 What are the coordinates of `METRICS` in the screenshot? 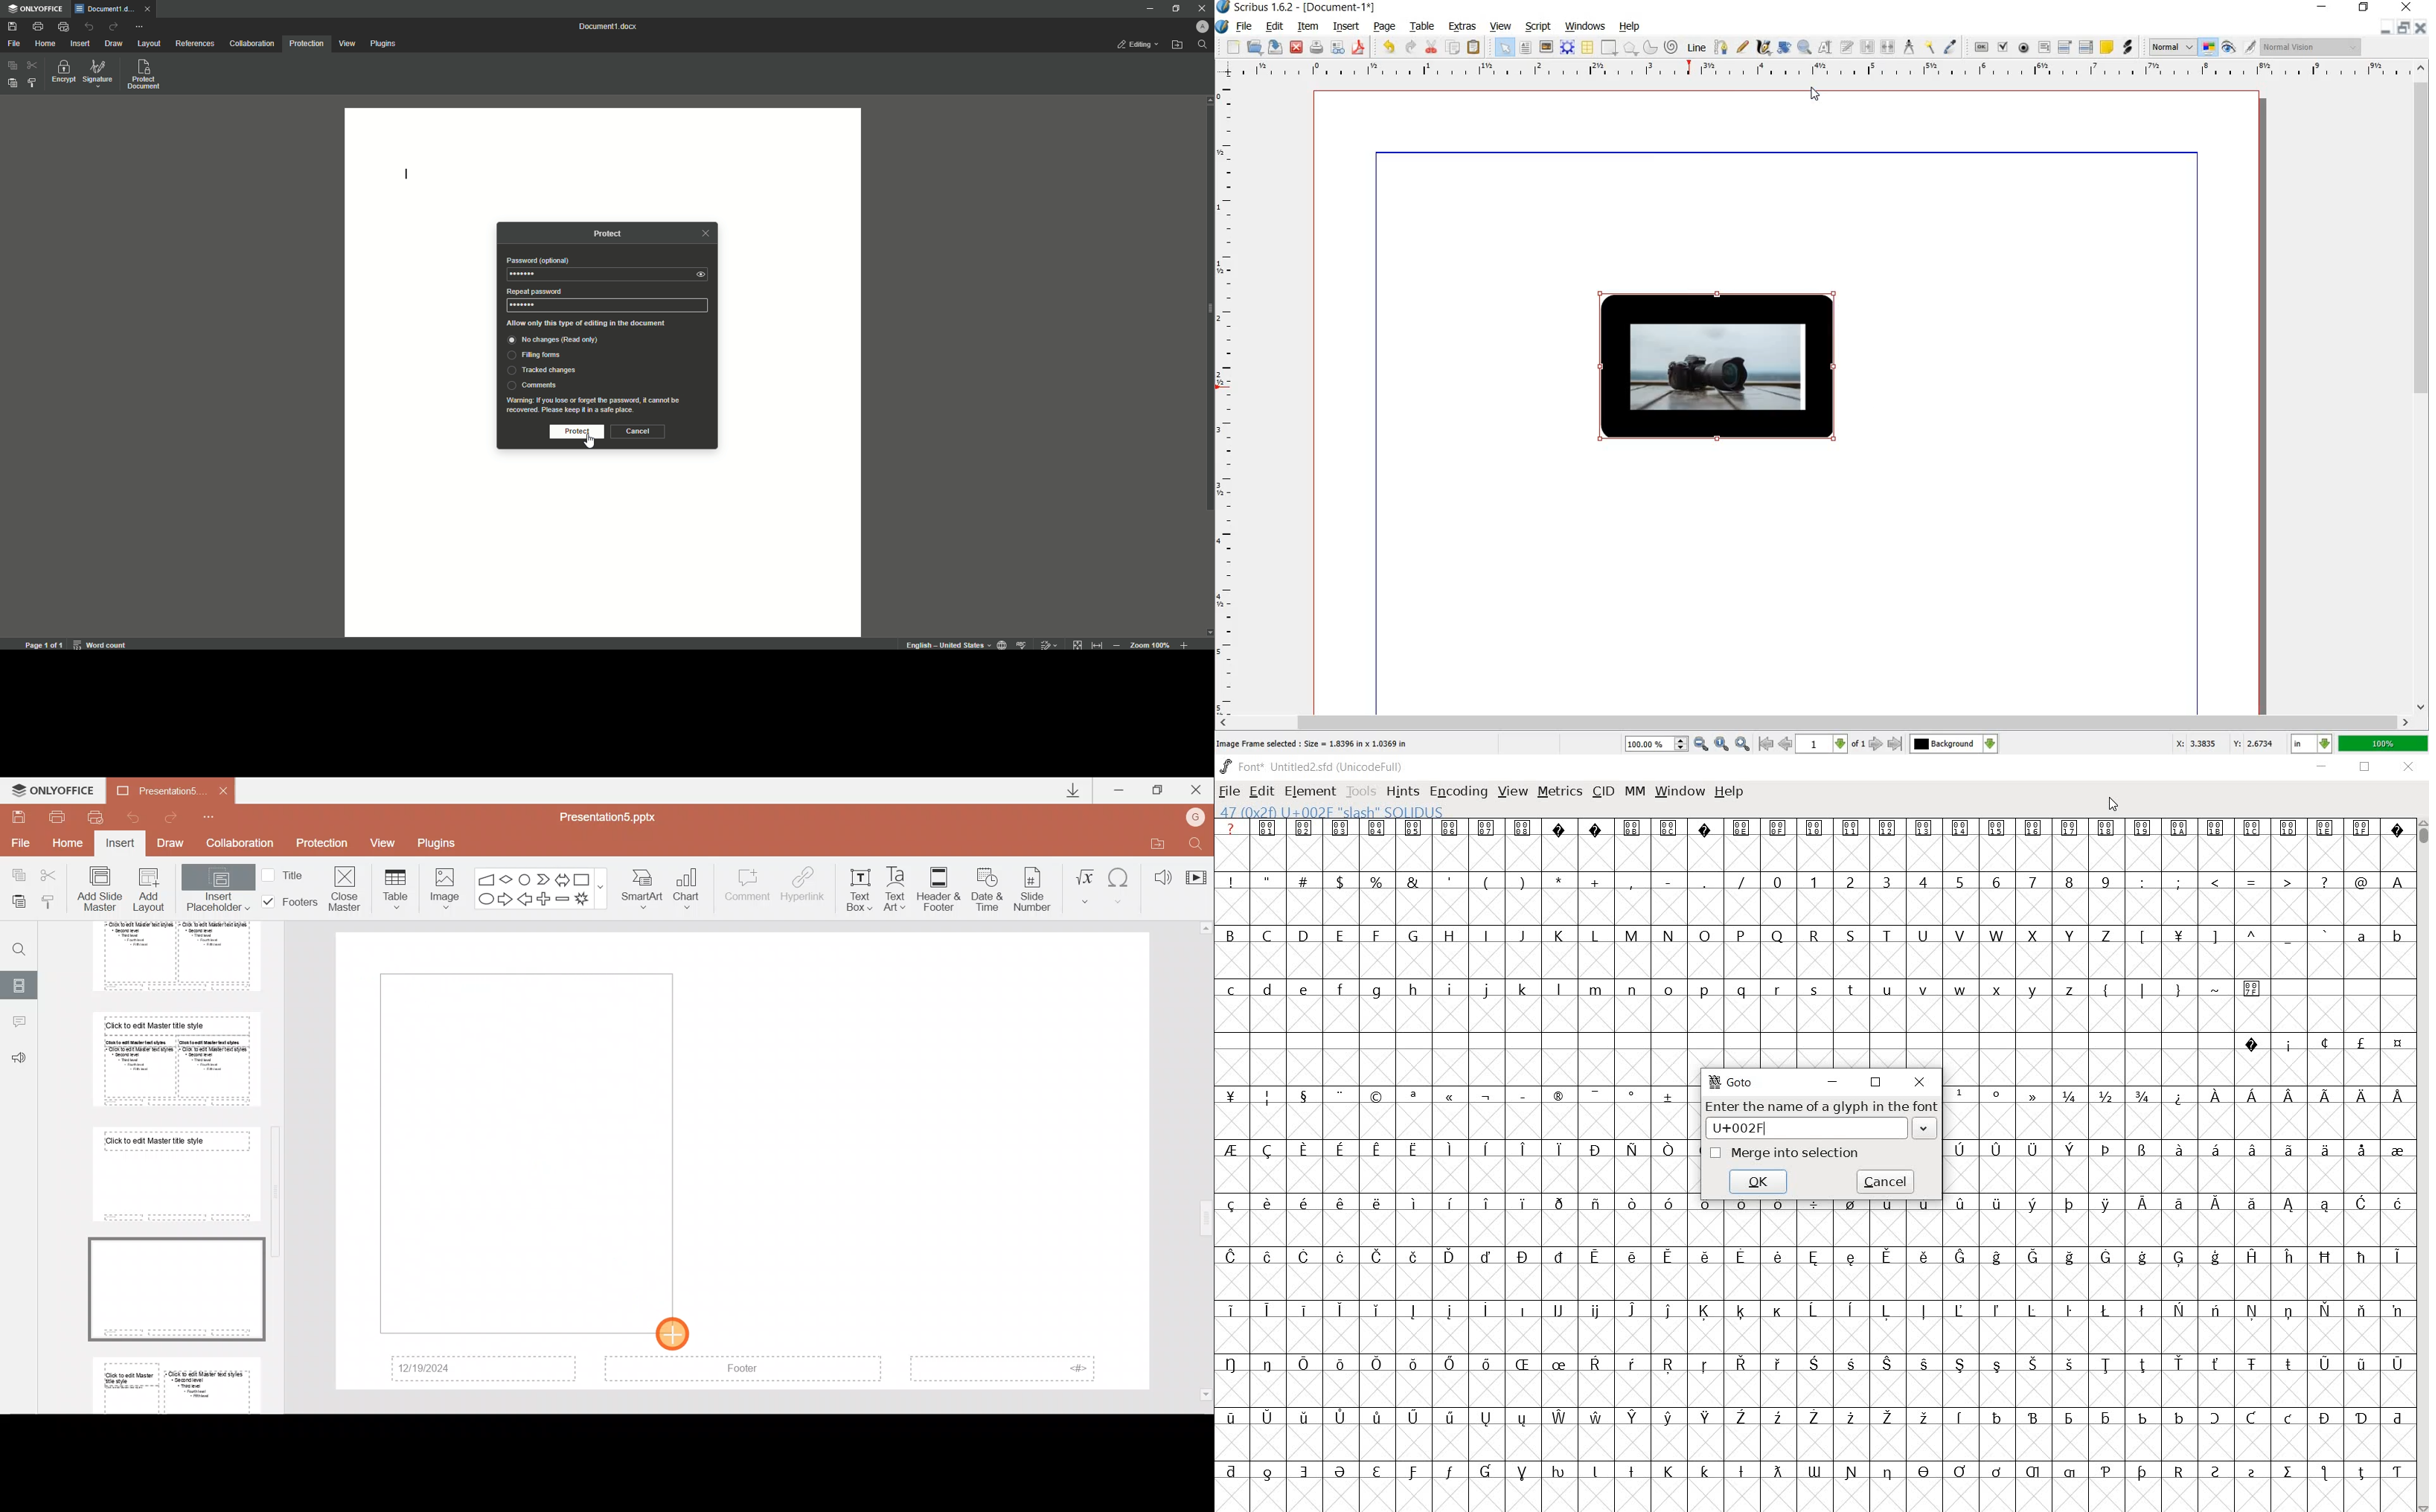 It's located at (1558, 794).